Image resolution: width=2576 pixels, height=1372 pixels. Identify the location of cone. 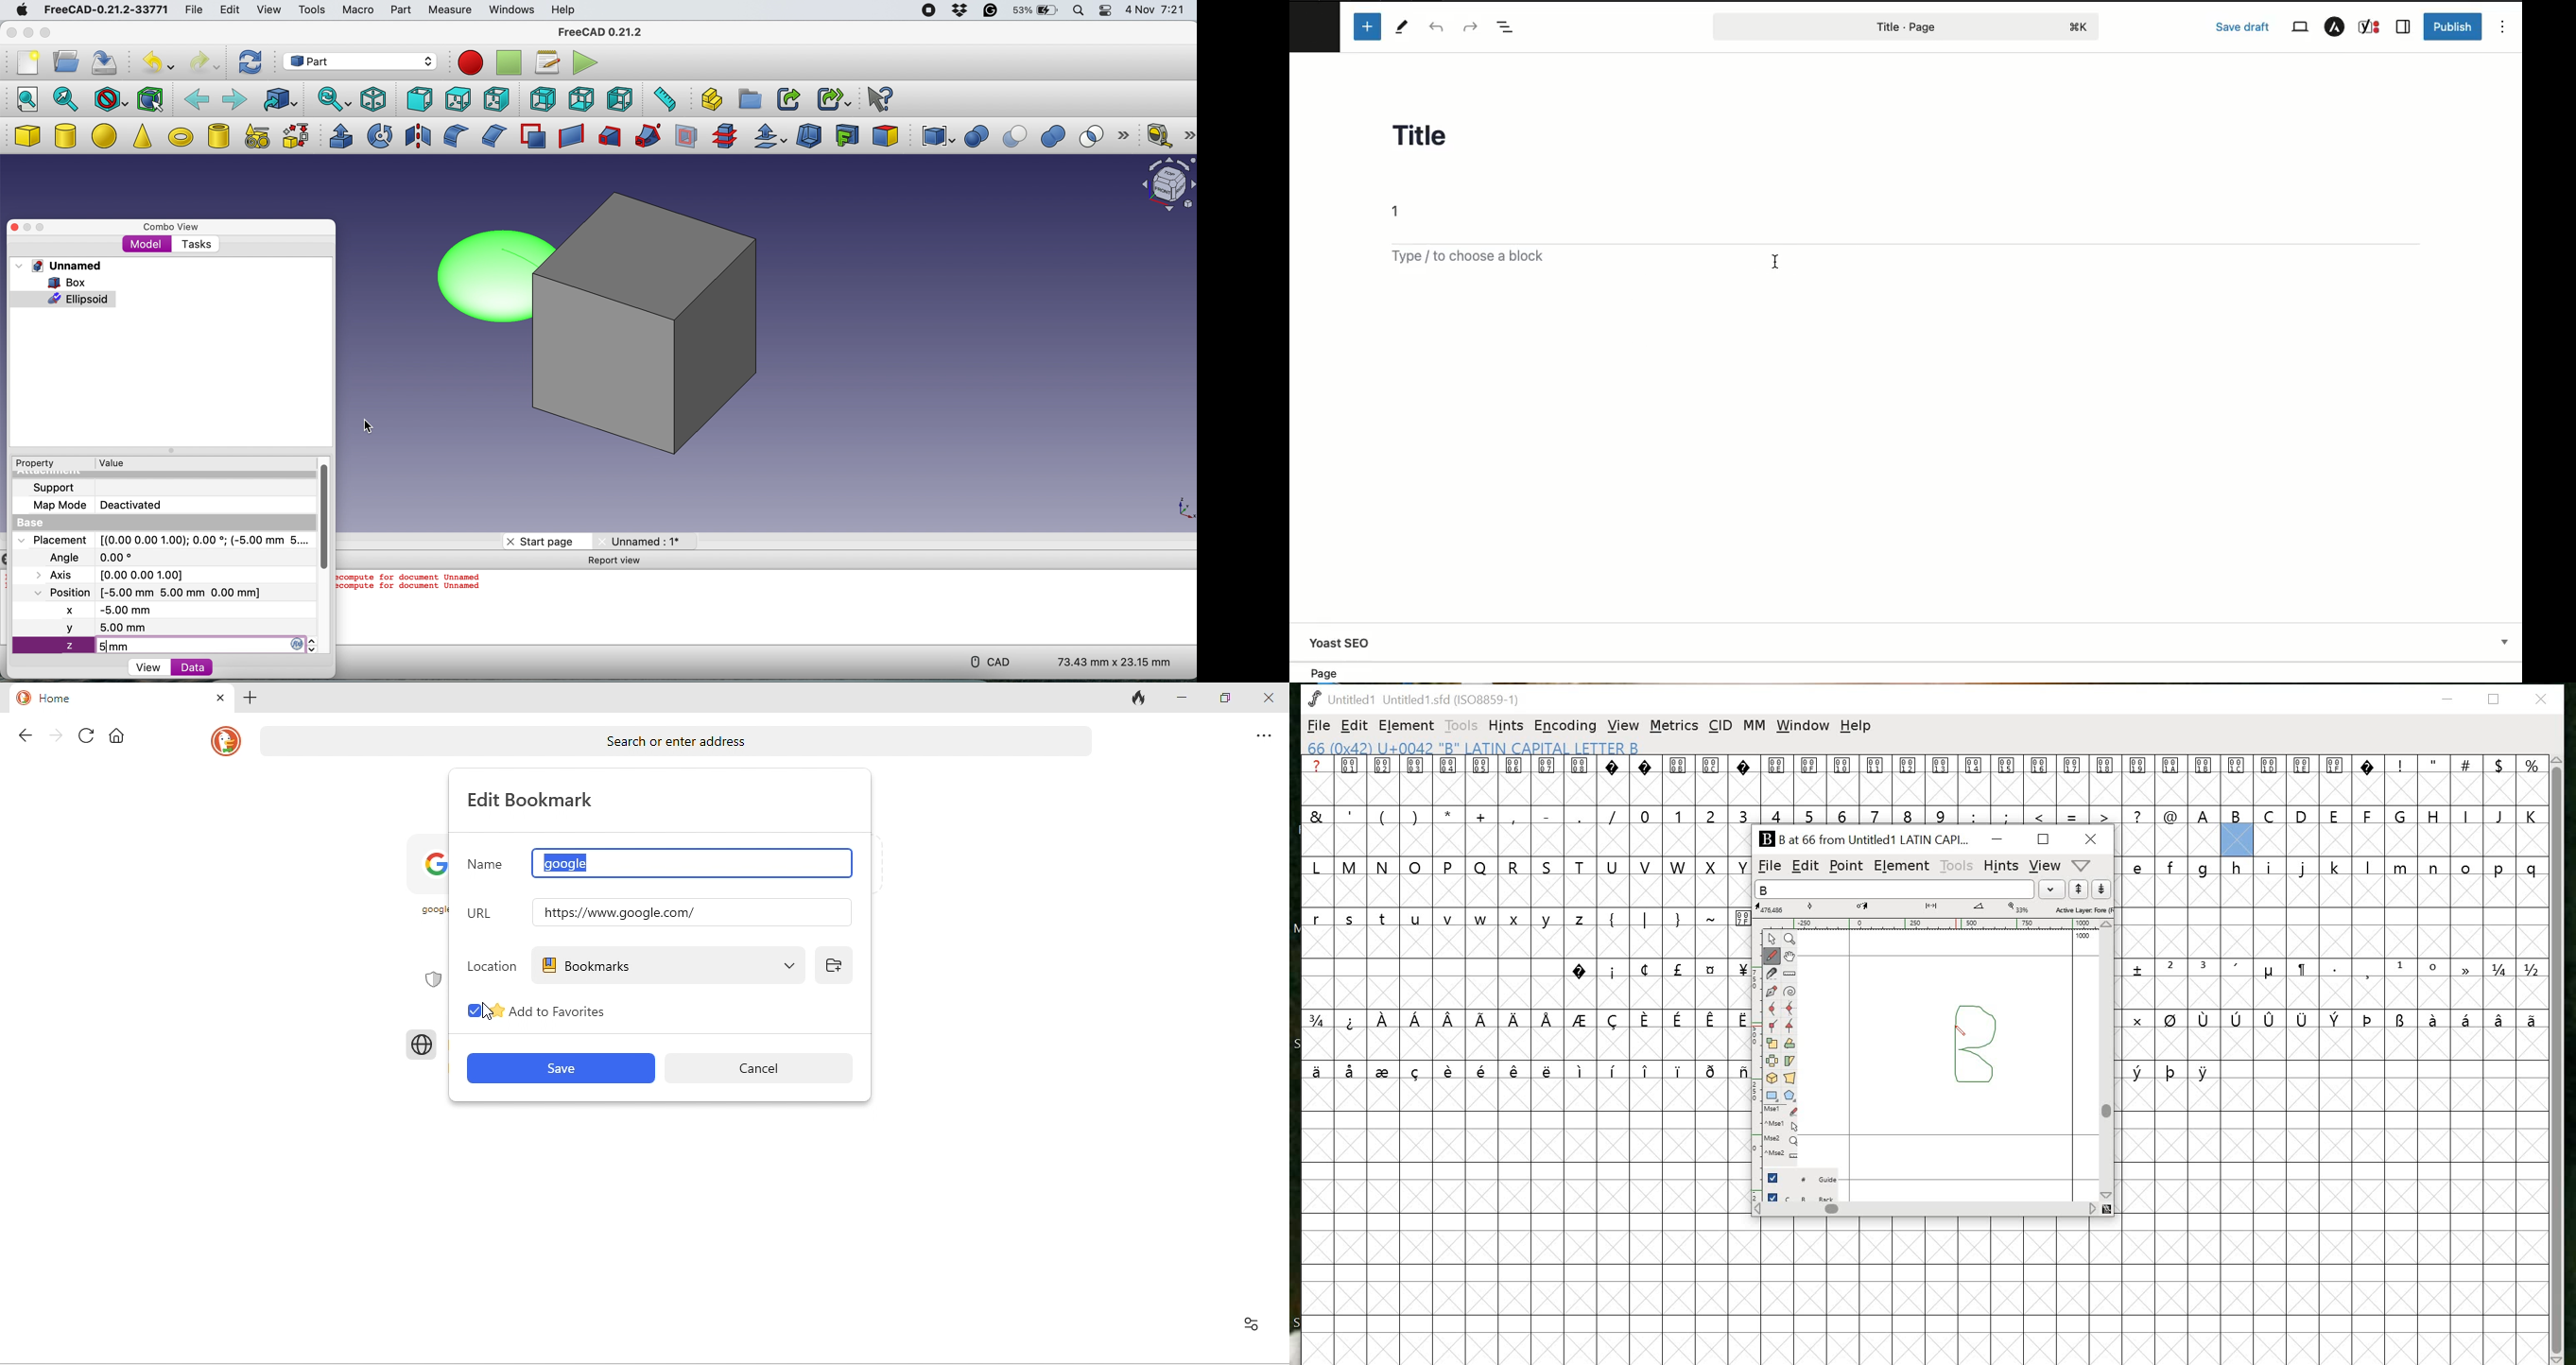
(142, 138).